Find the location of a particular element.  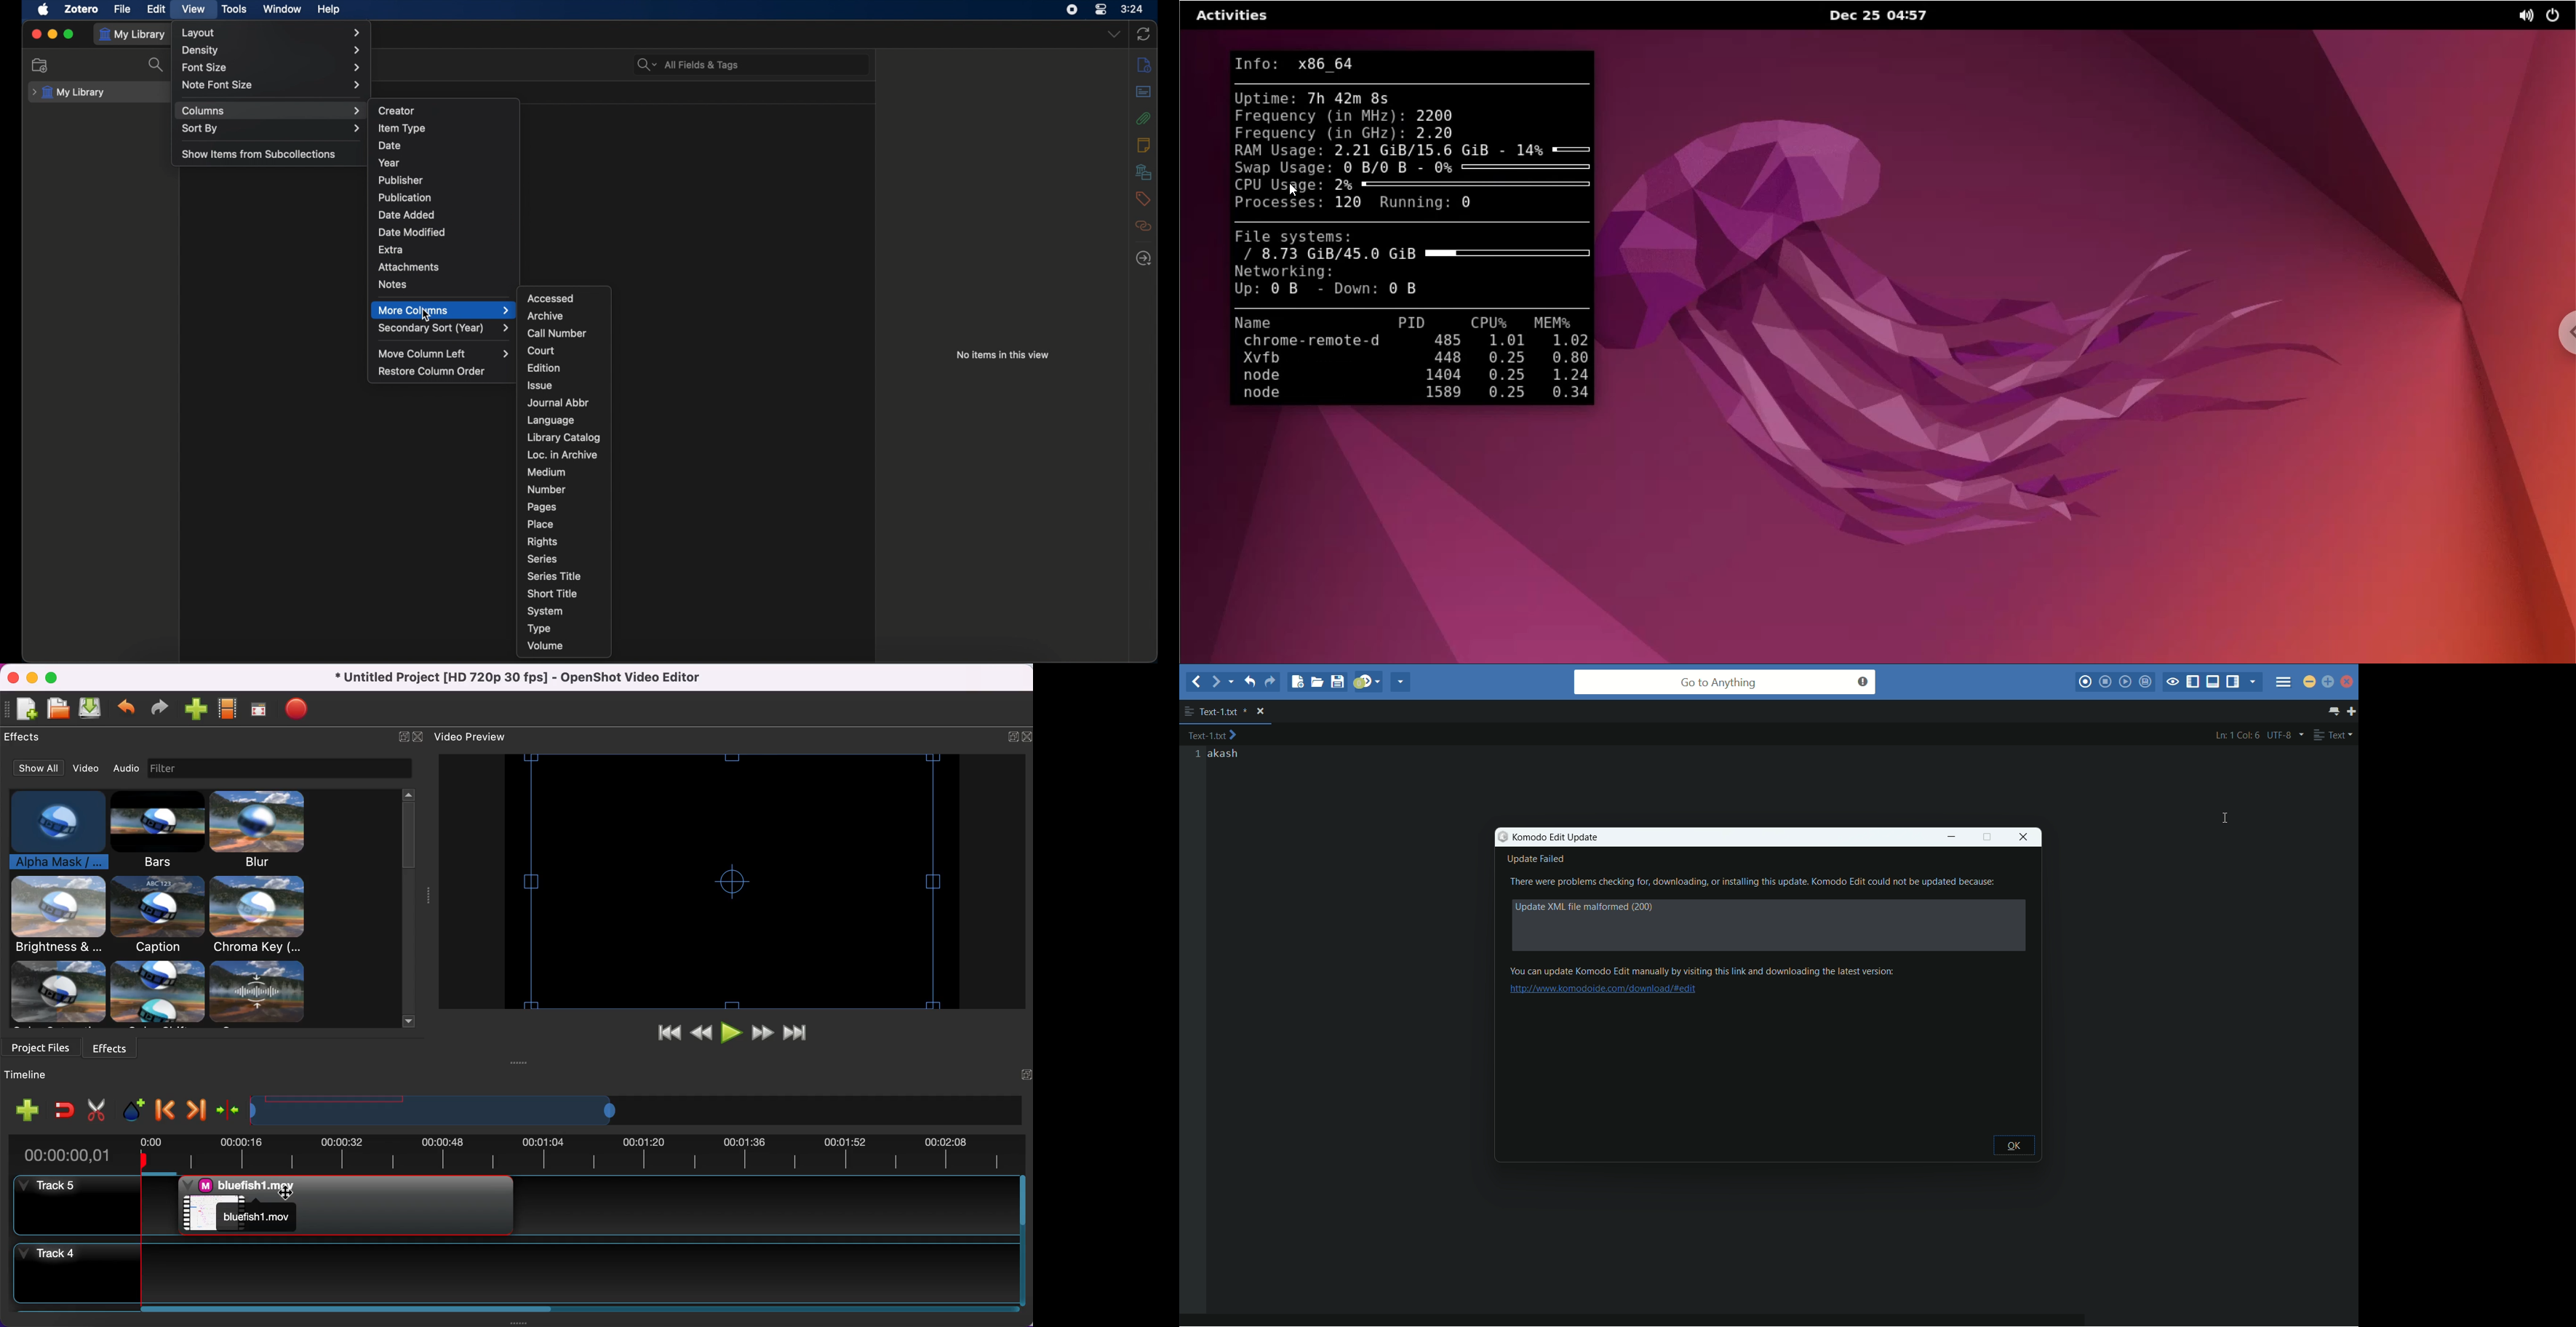

new collection is located at coordinates (41, 66).